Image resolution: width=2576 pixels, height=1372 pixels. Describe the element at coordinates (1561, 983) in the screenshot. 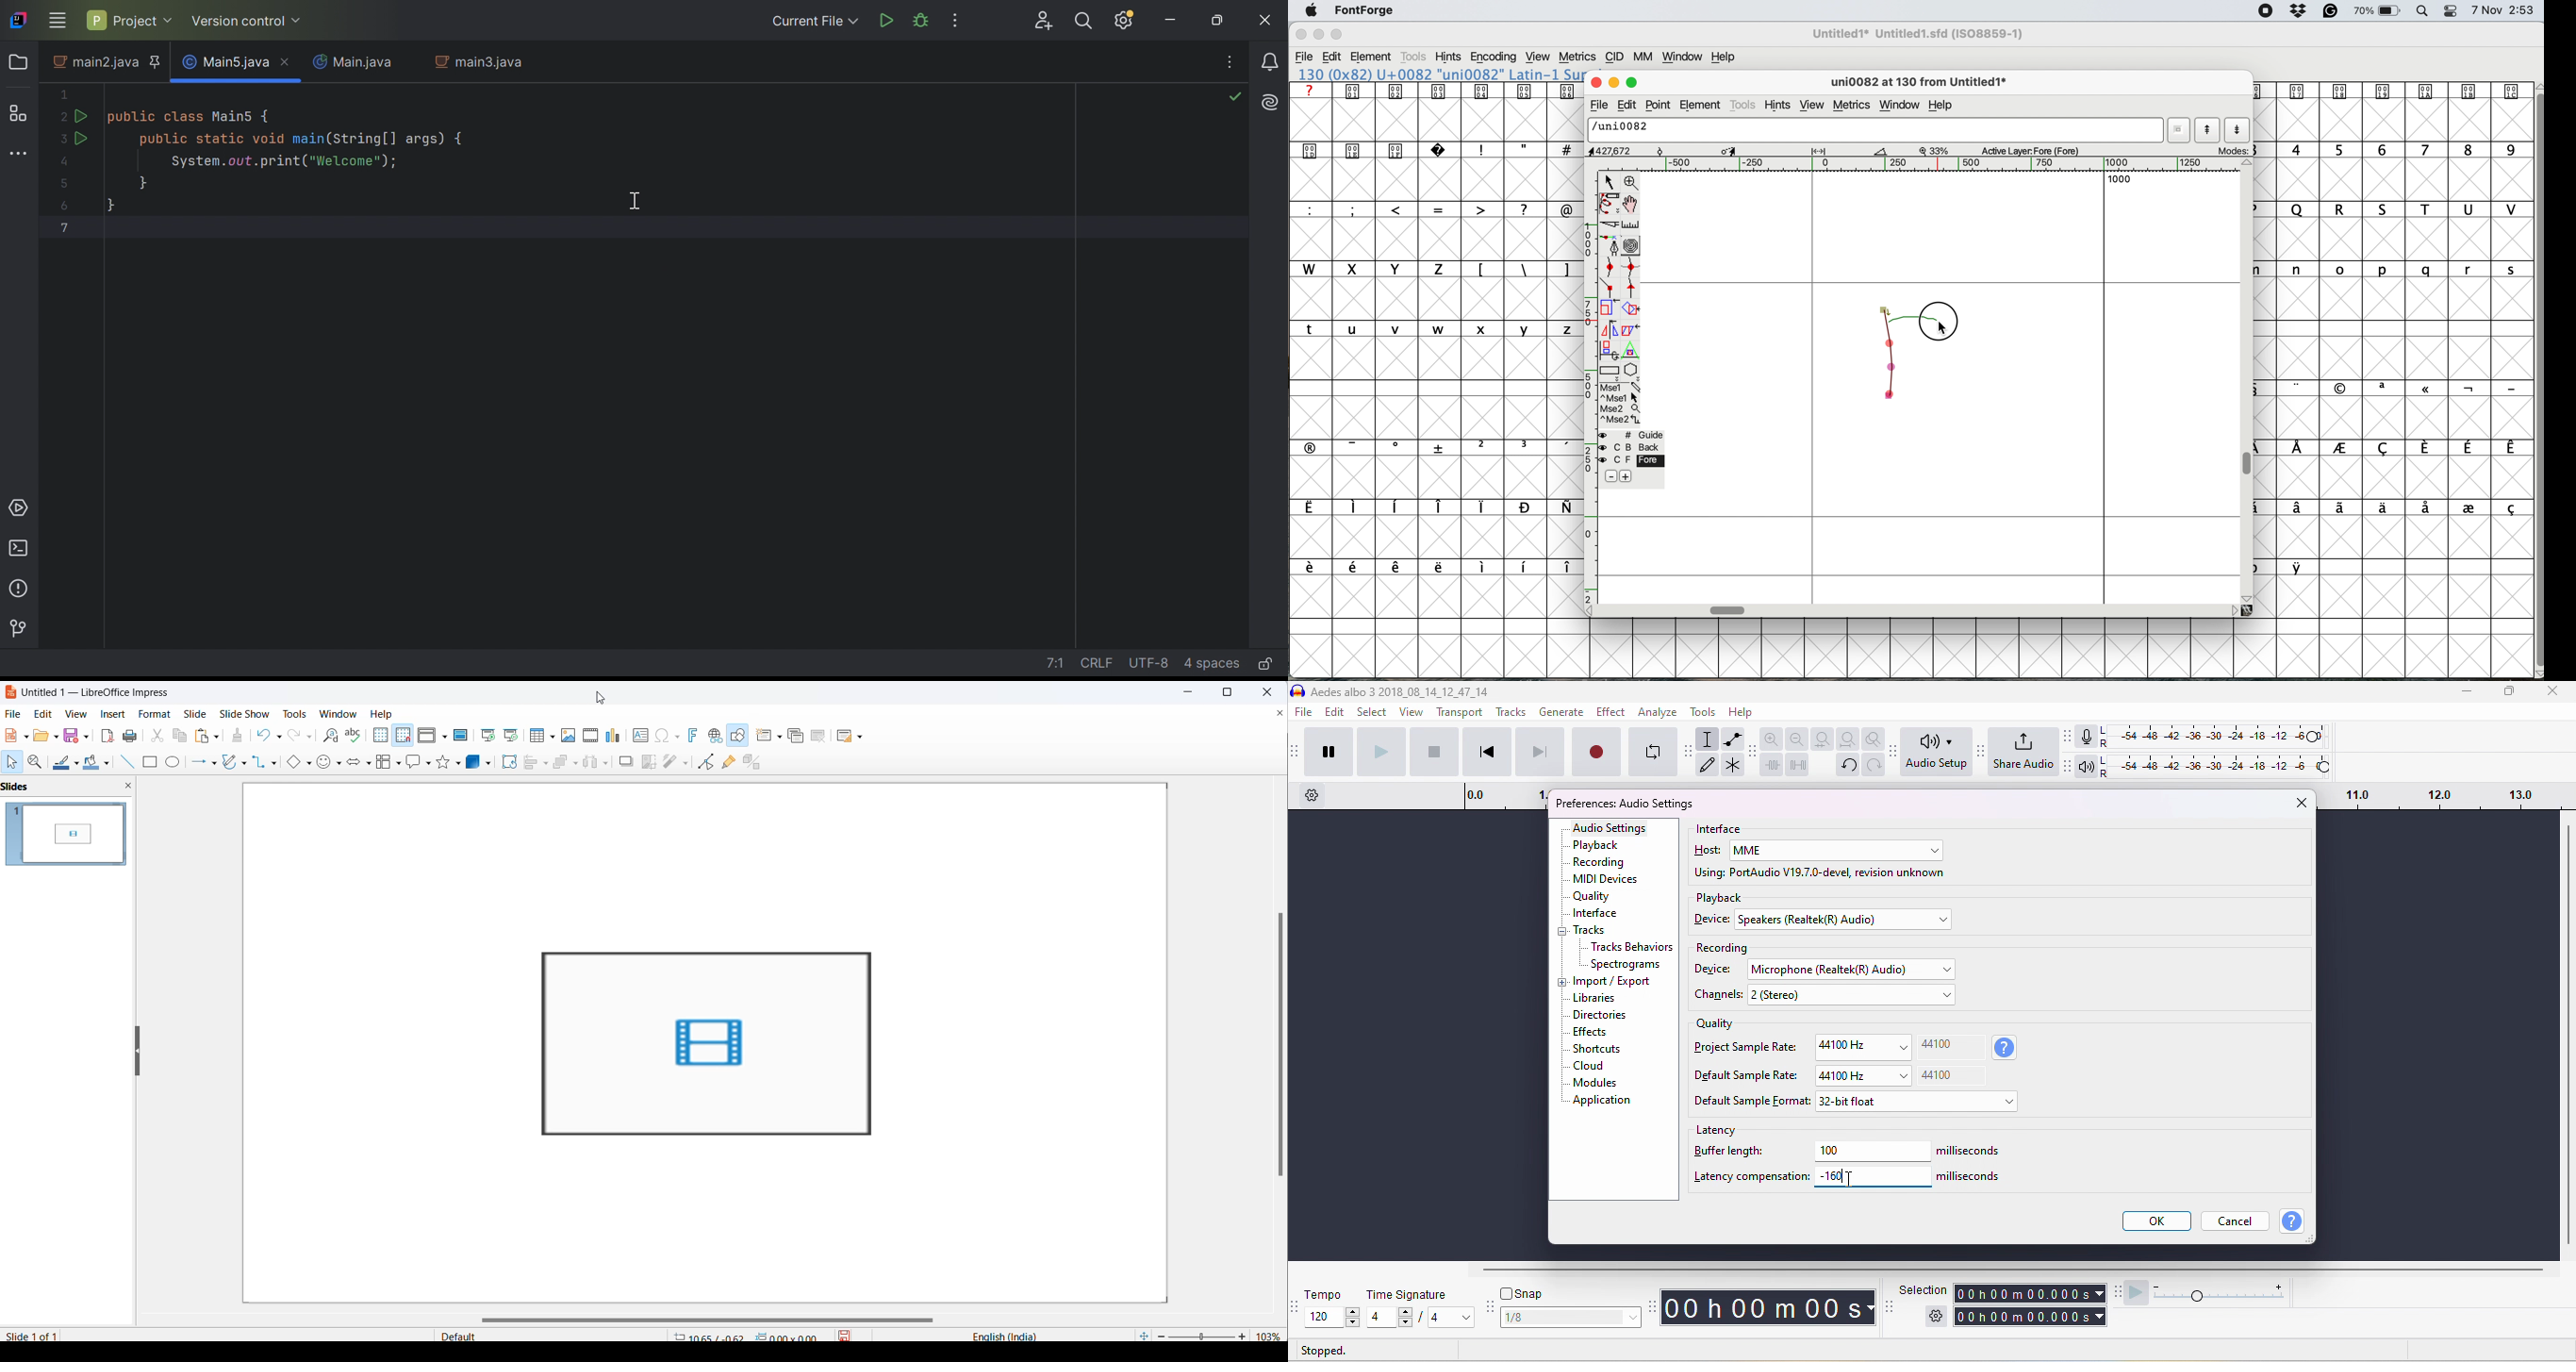

I see `expand` at that location.